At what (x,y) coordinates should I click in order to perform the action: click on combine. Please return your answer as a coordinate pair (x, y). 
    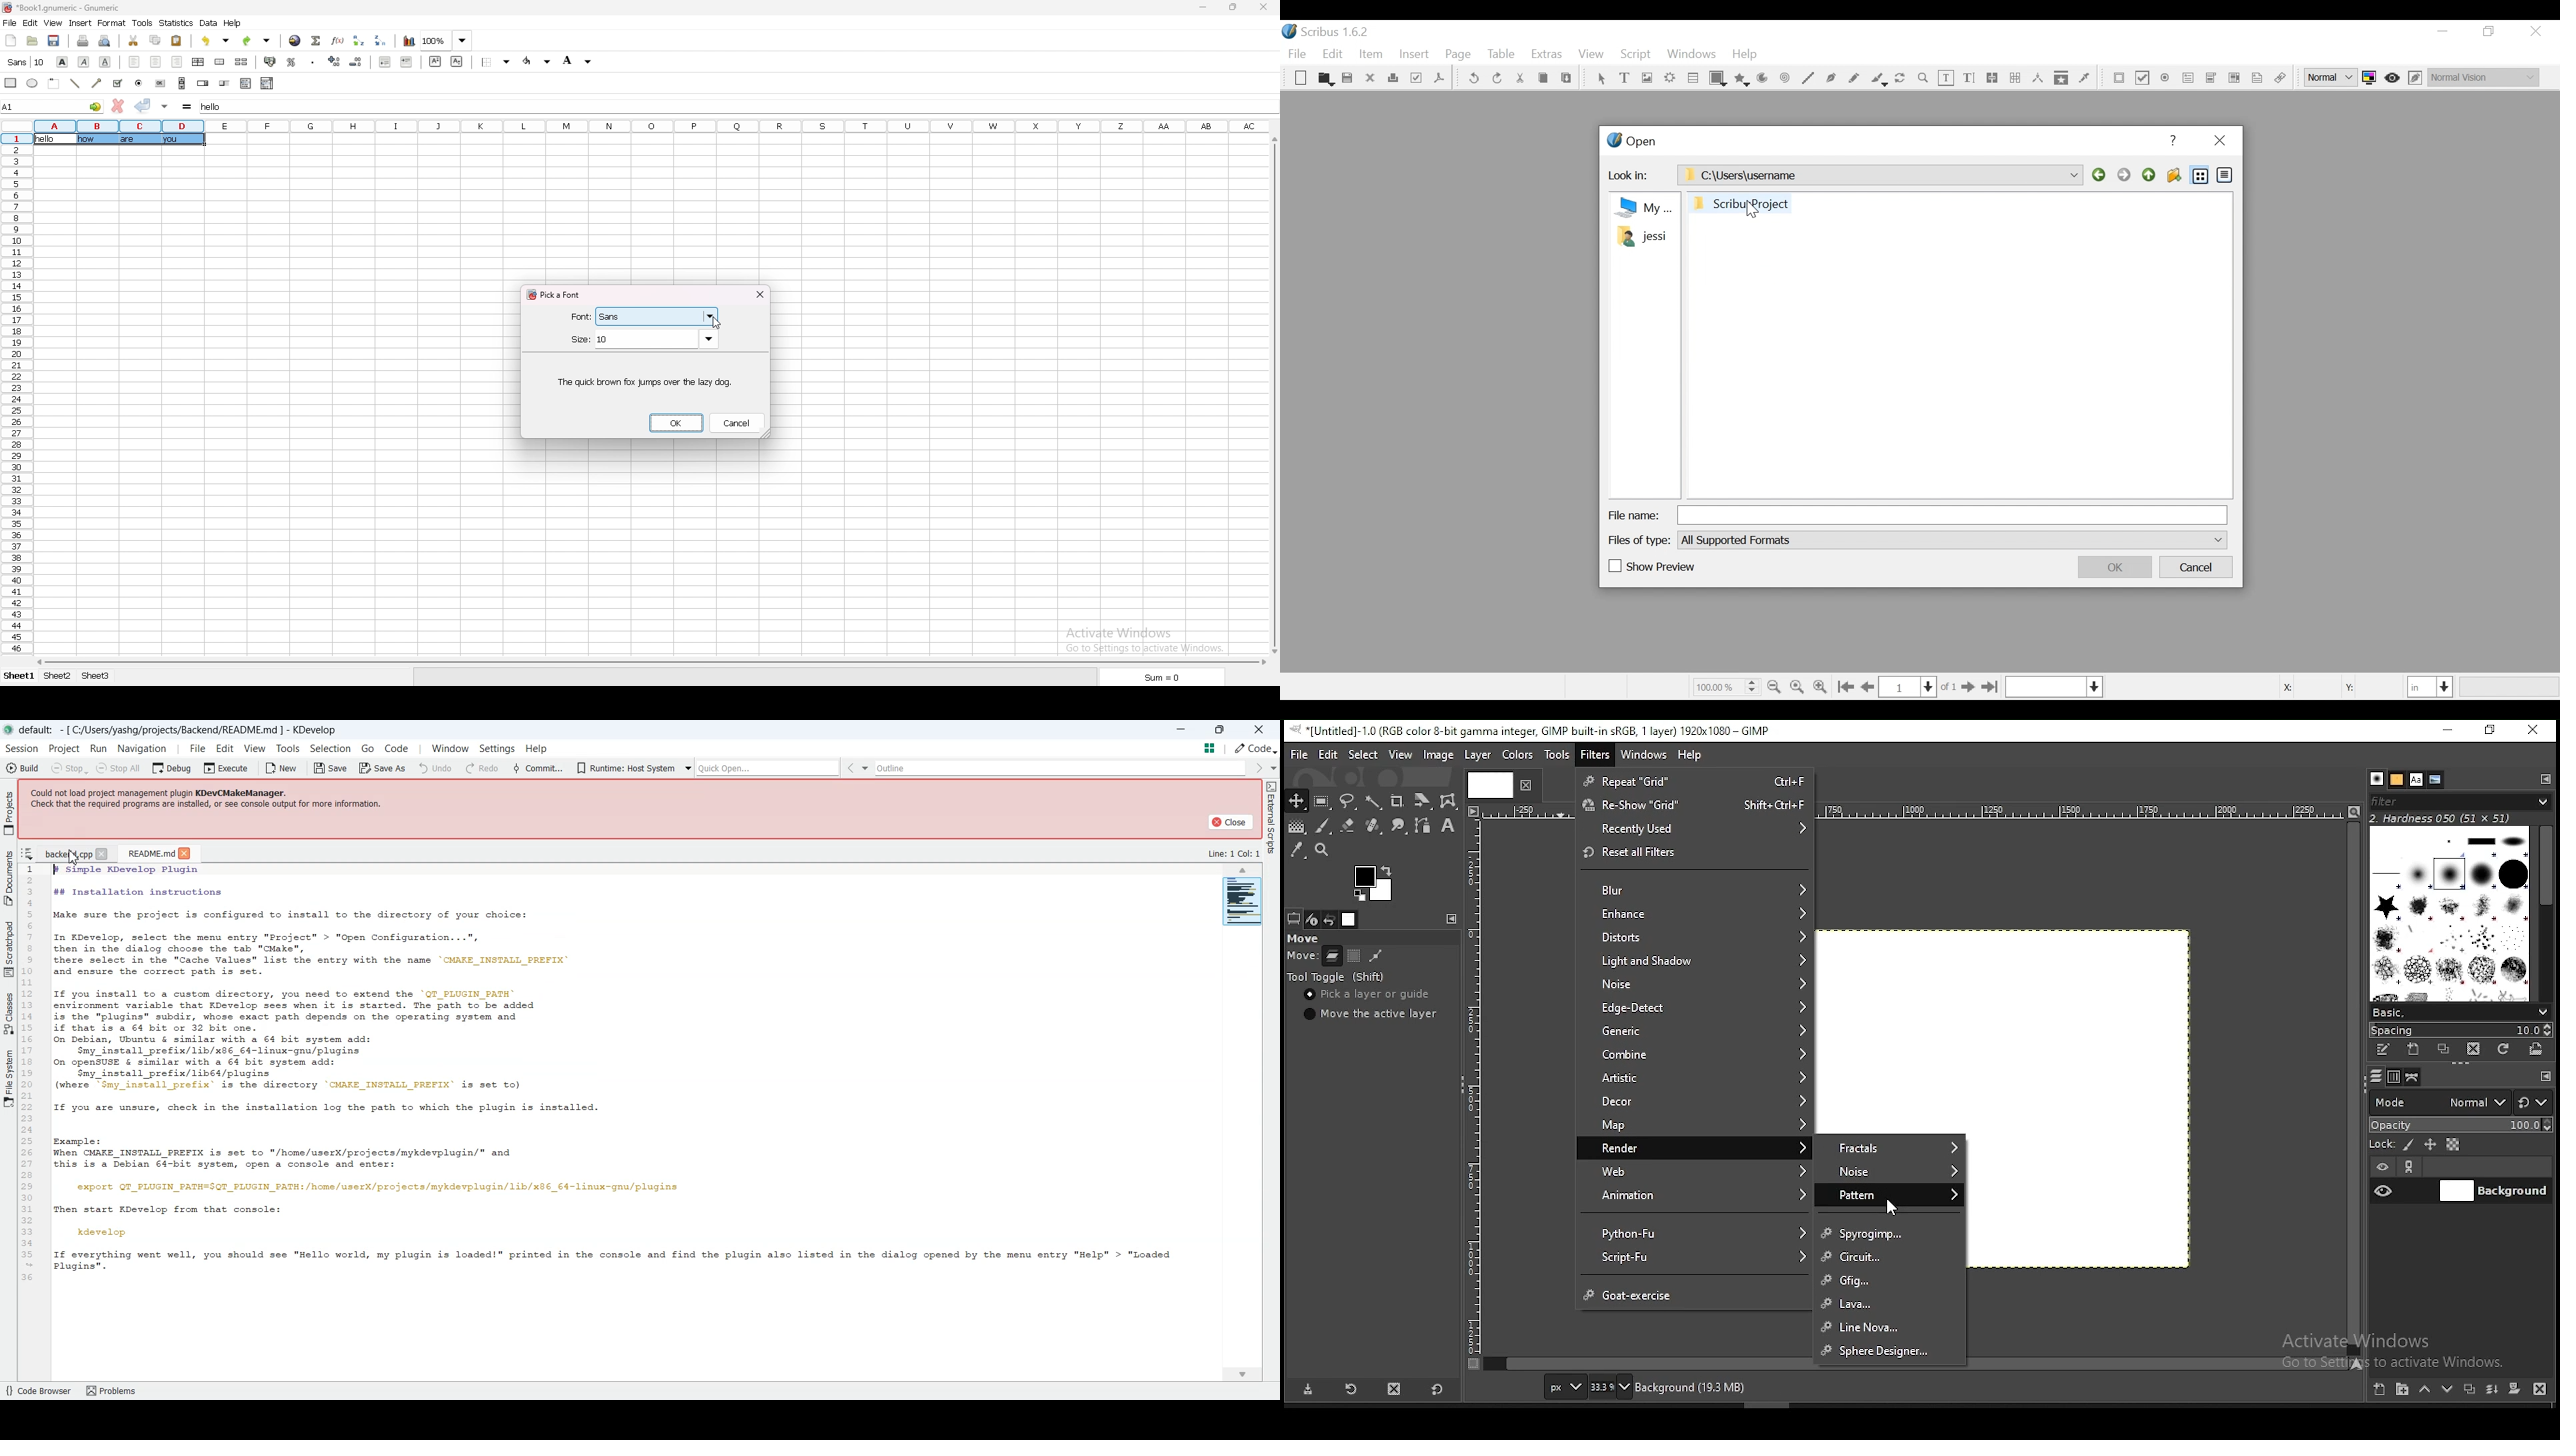
    Looking at the image, I should click on (1694, 1054).